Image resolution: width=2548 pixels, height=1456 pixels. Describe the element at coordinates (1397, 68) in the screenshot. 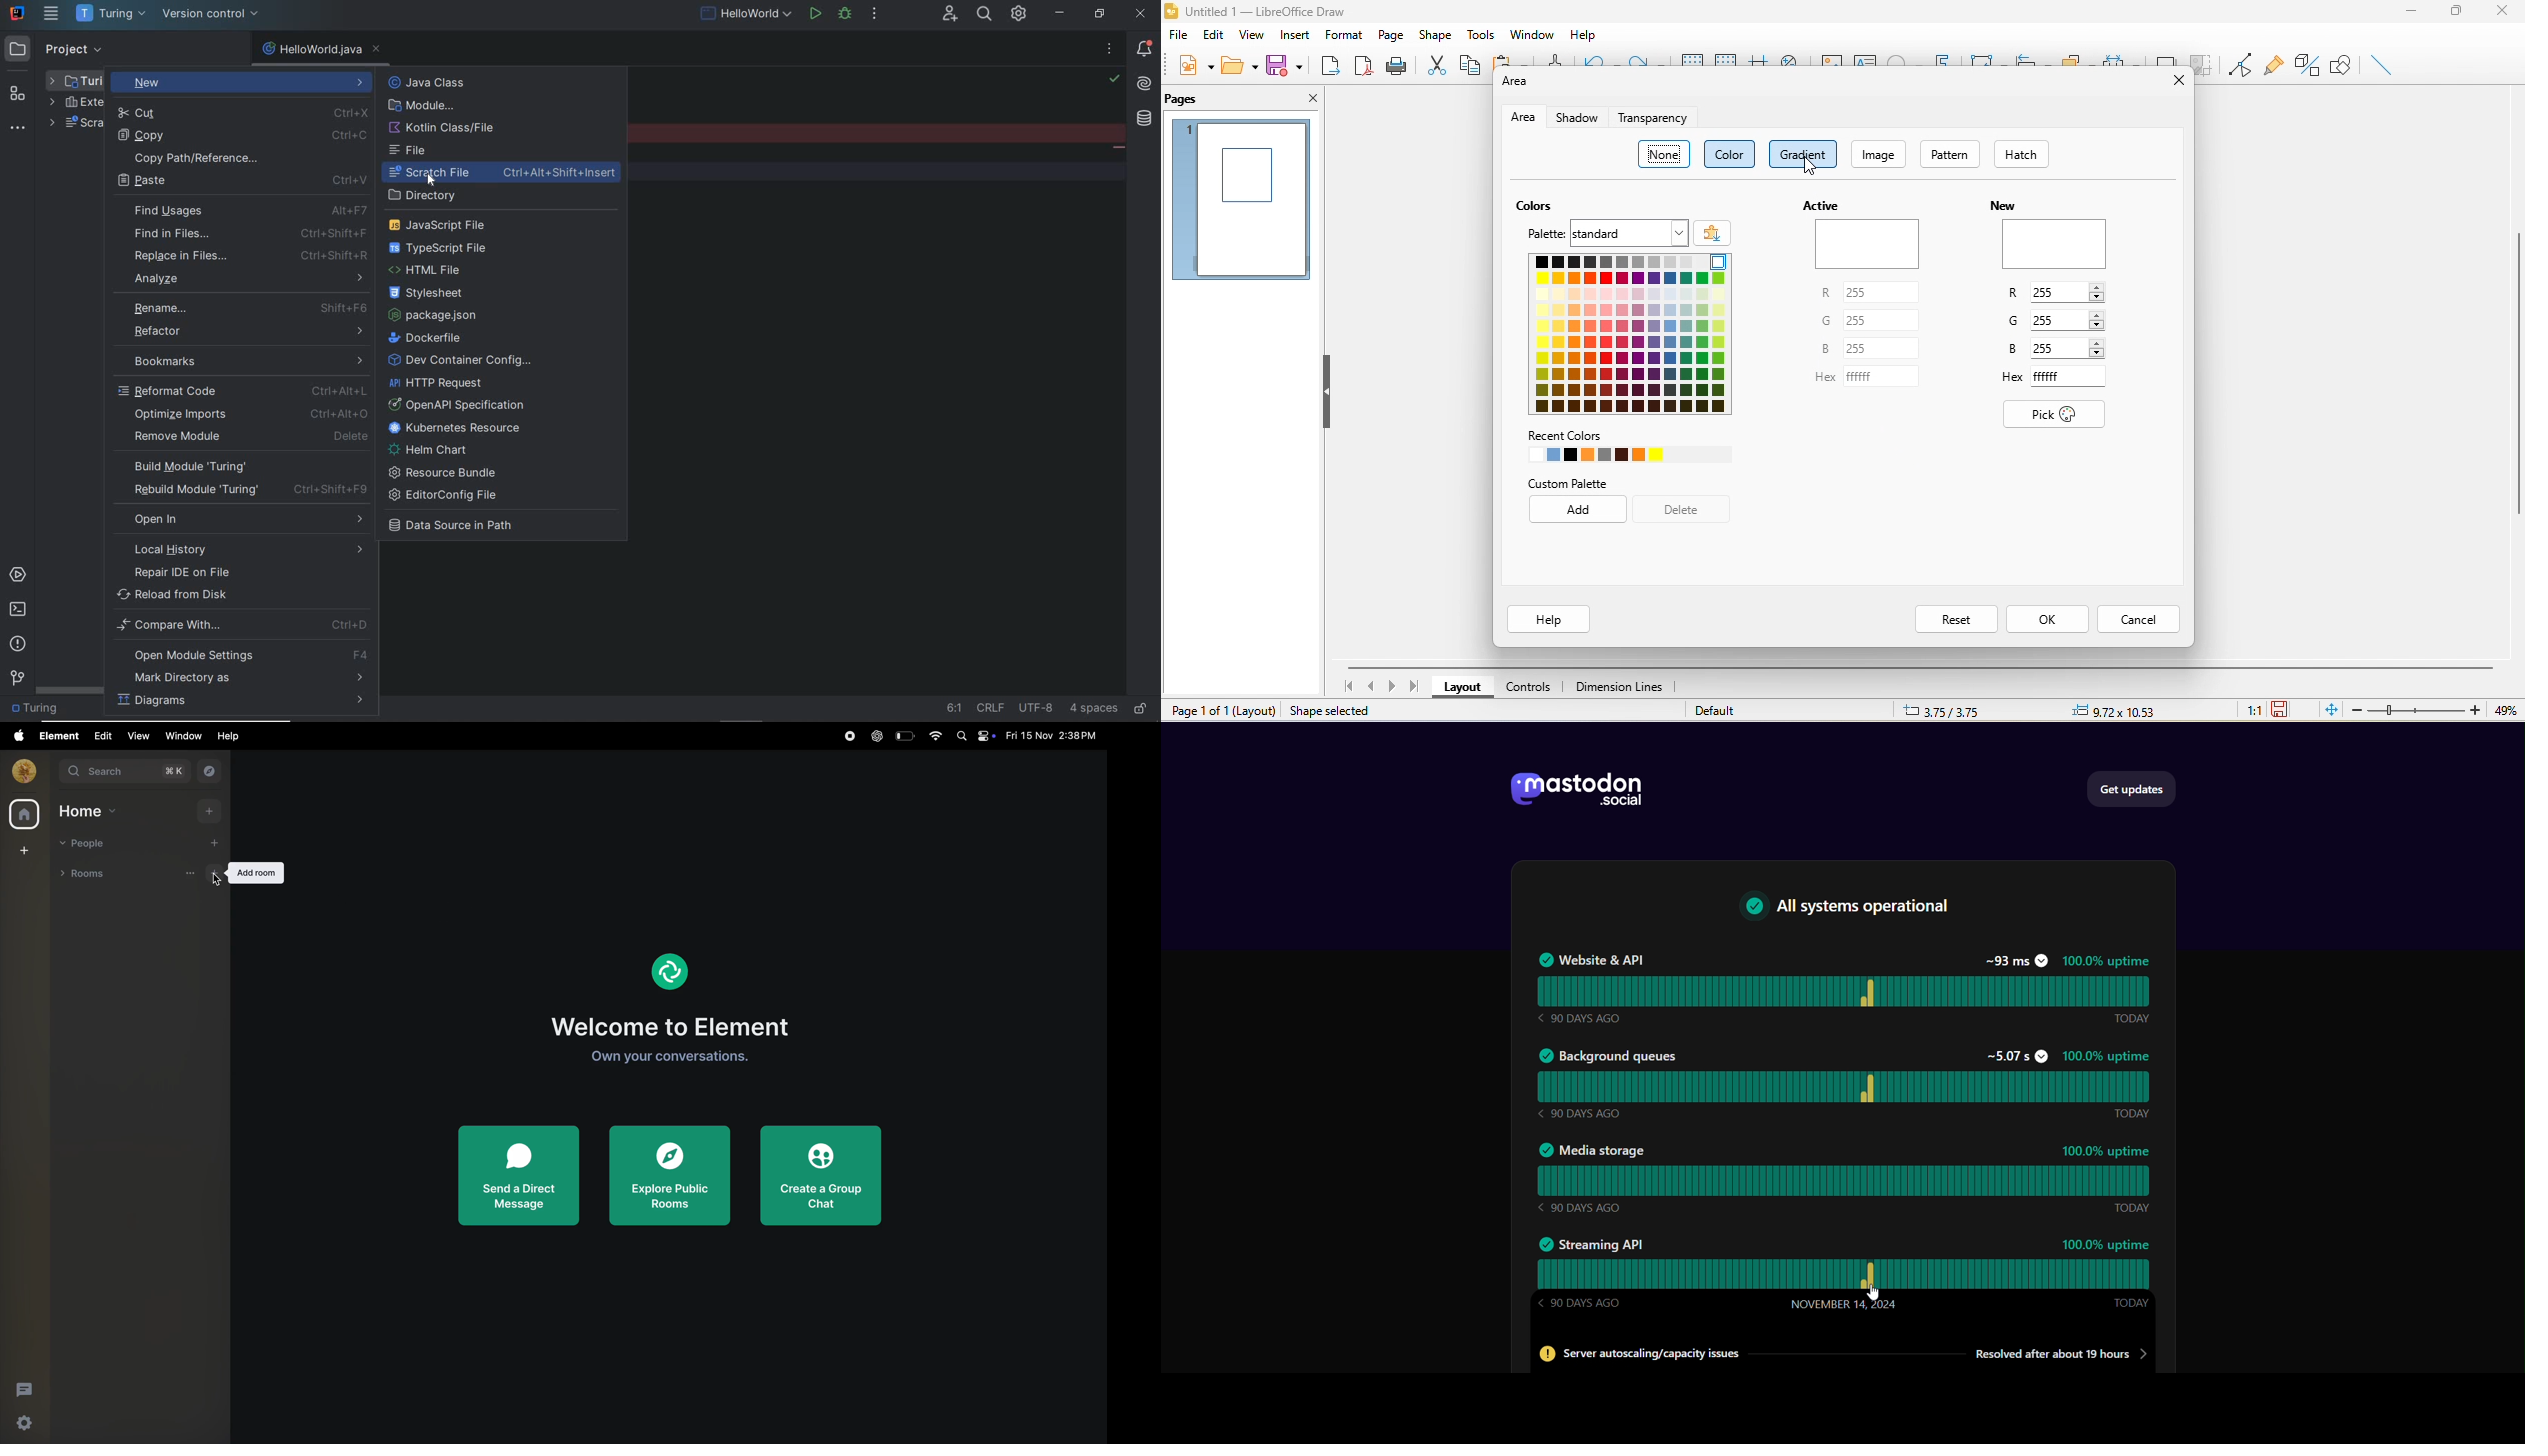

I see `print` at that location.